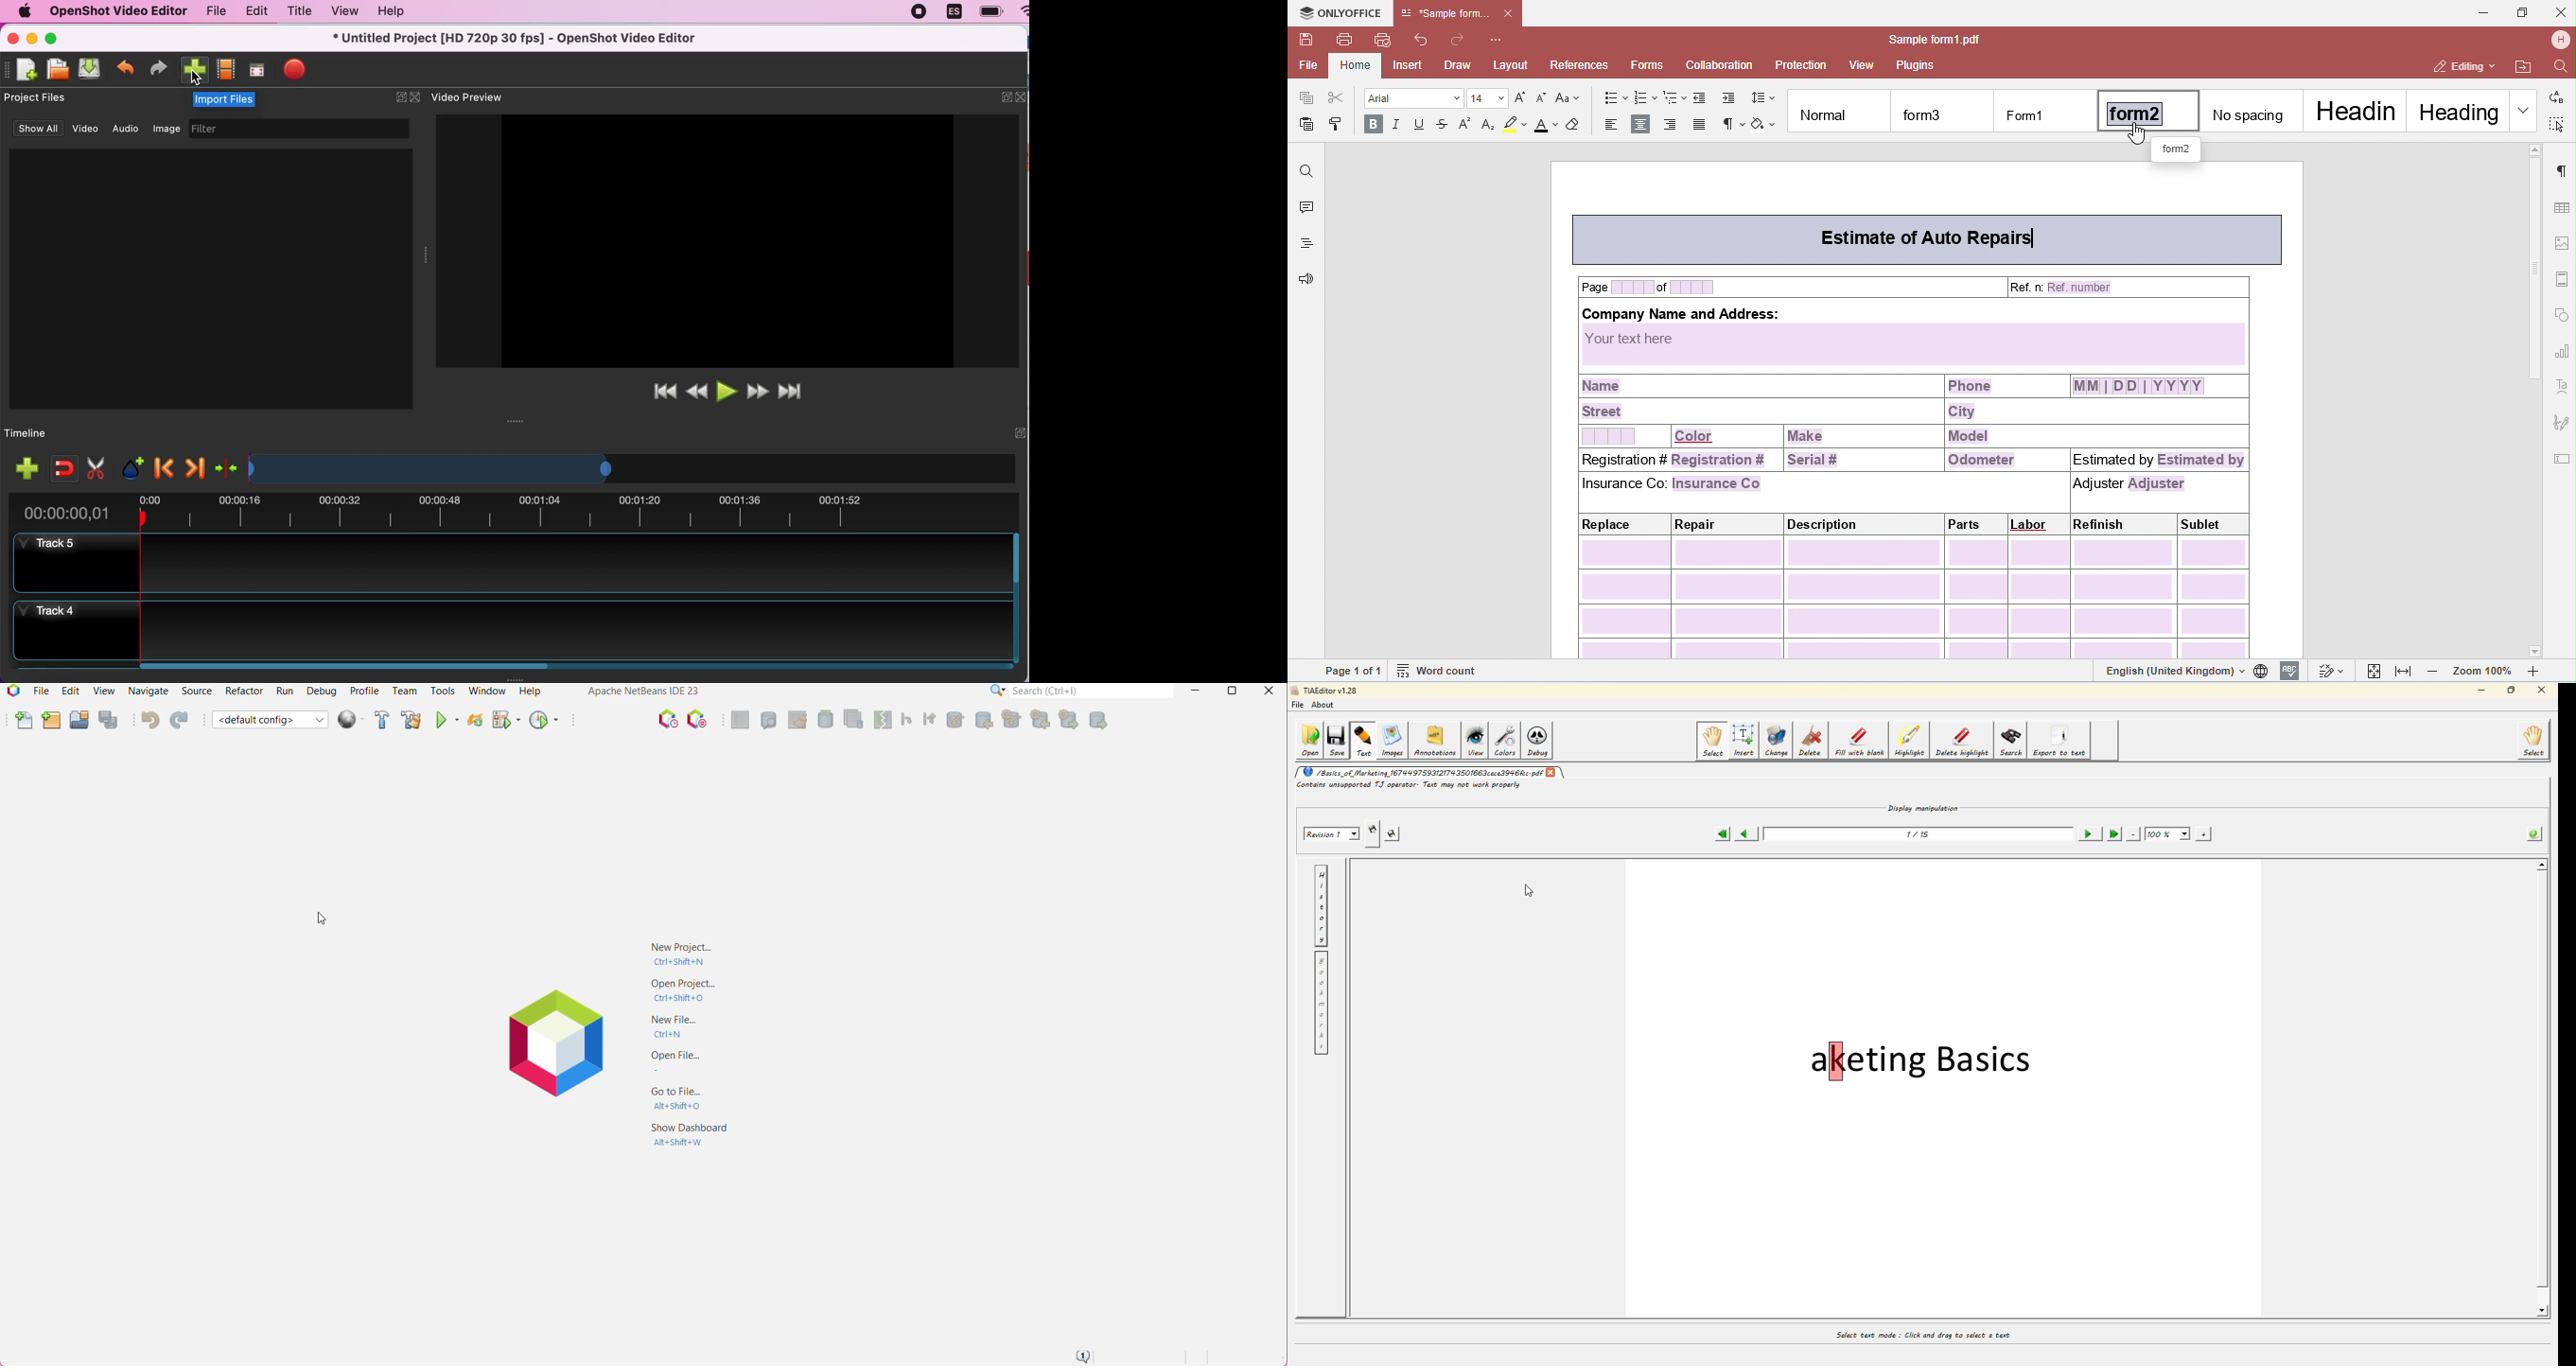 Image resolution: width=2576 pixels, height=1372 pixels. Describe the element at coordinates (99, 467) in the screenshot. I see `cut` at that location.